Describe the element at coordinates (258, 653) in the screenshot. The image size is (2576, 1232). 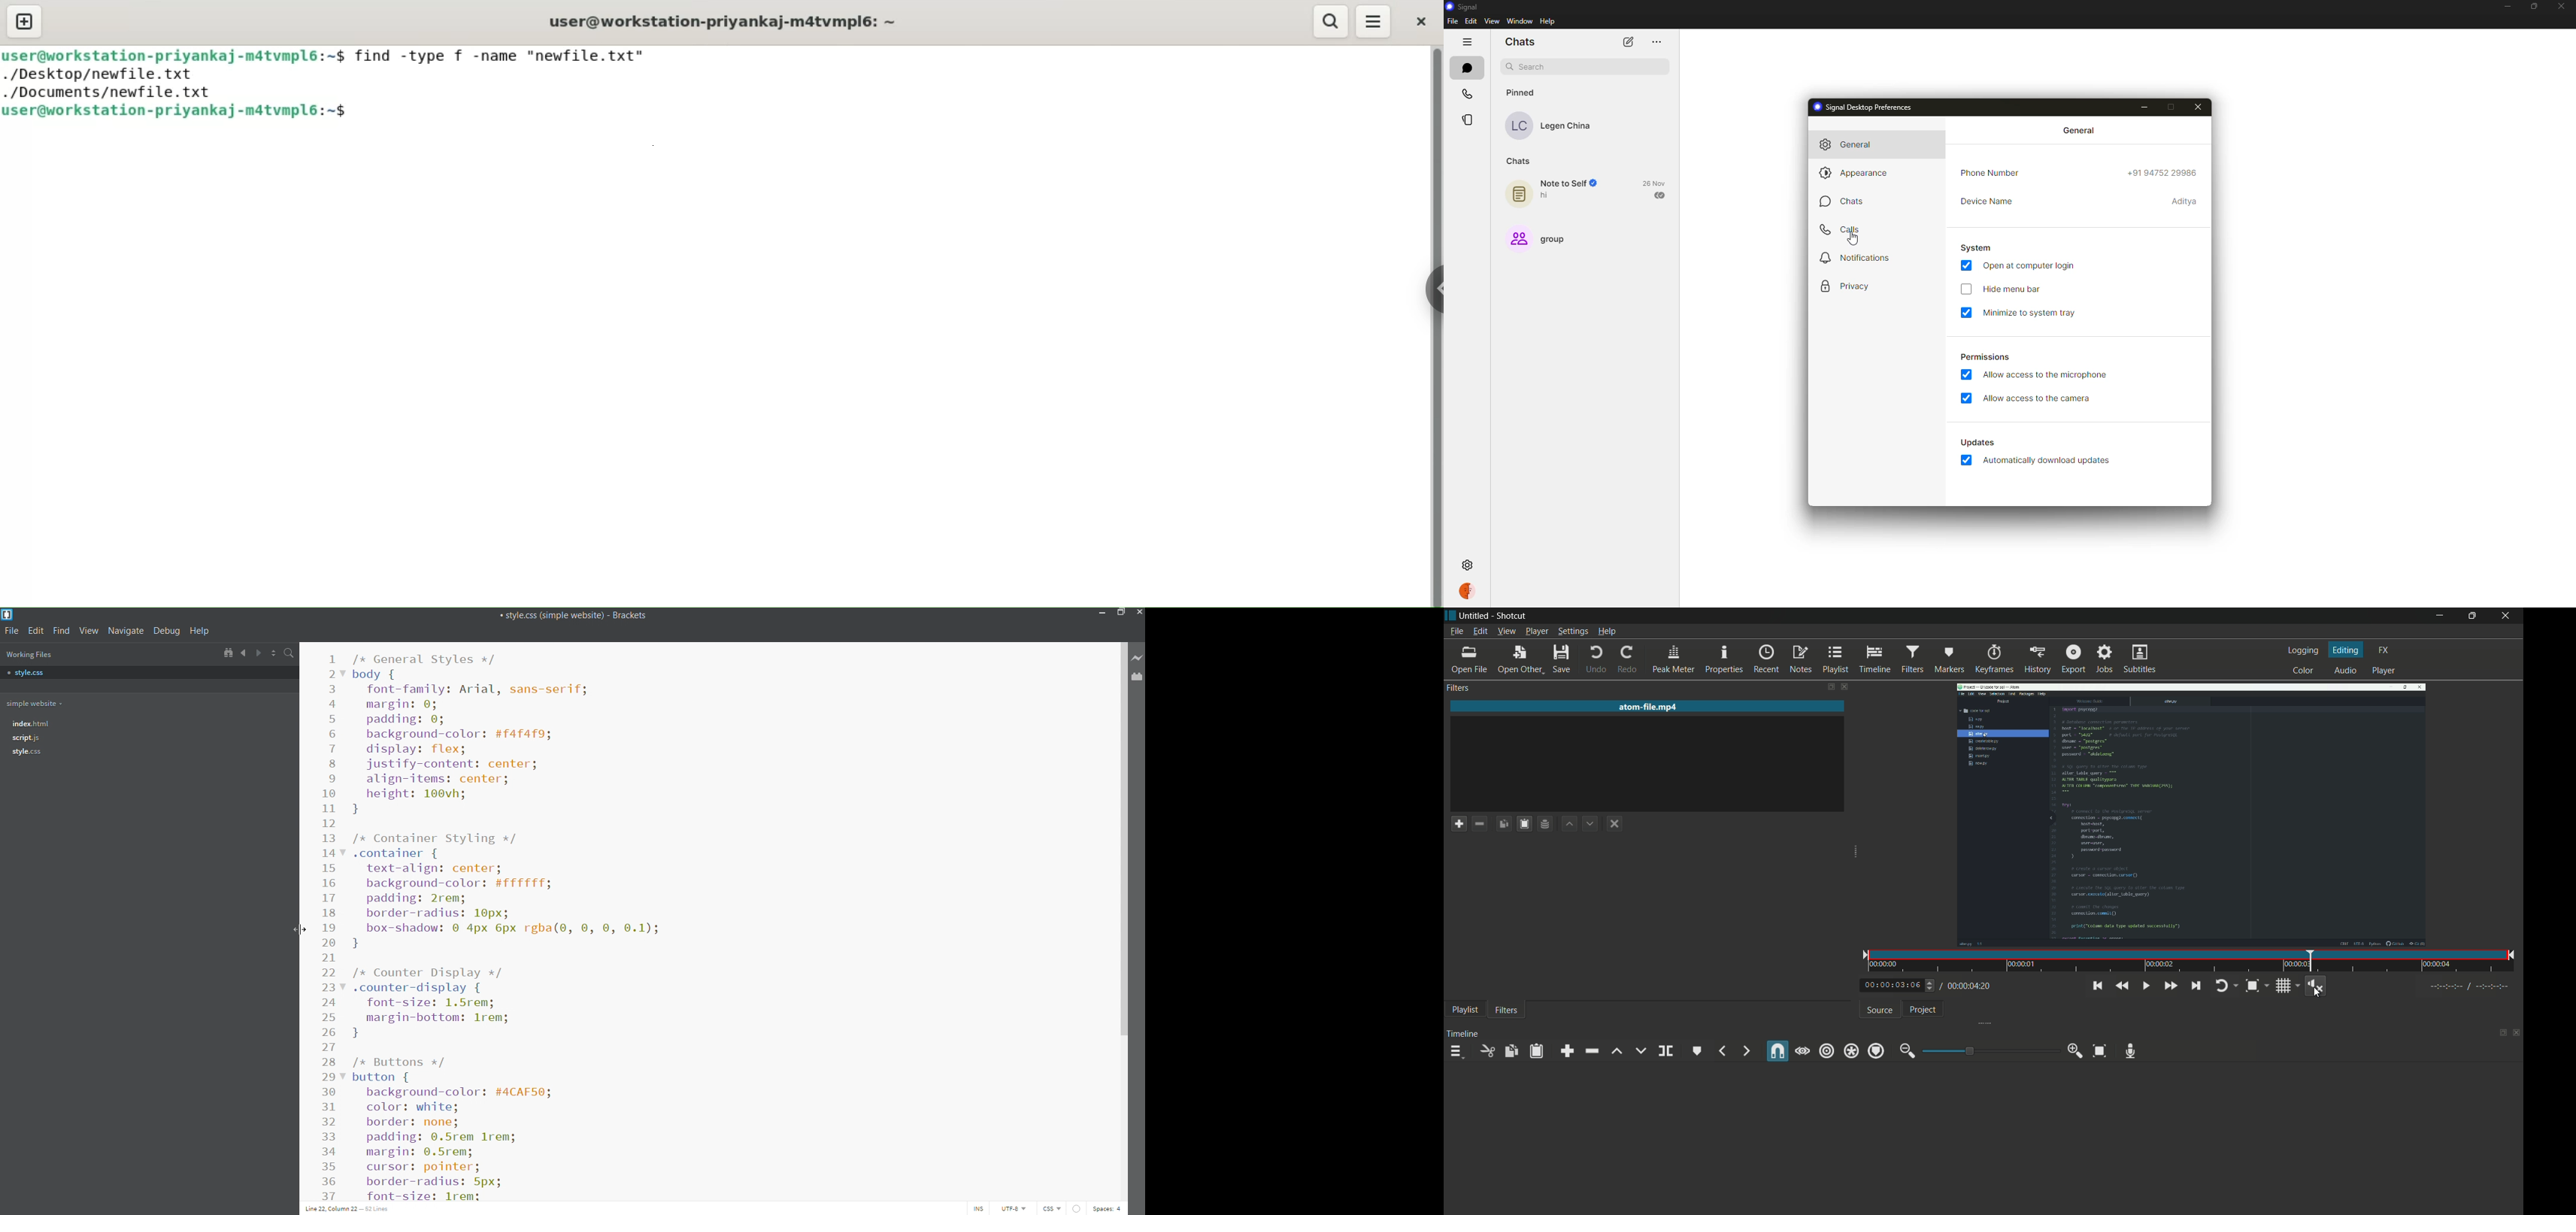
I see `navigate forward` at that location.